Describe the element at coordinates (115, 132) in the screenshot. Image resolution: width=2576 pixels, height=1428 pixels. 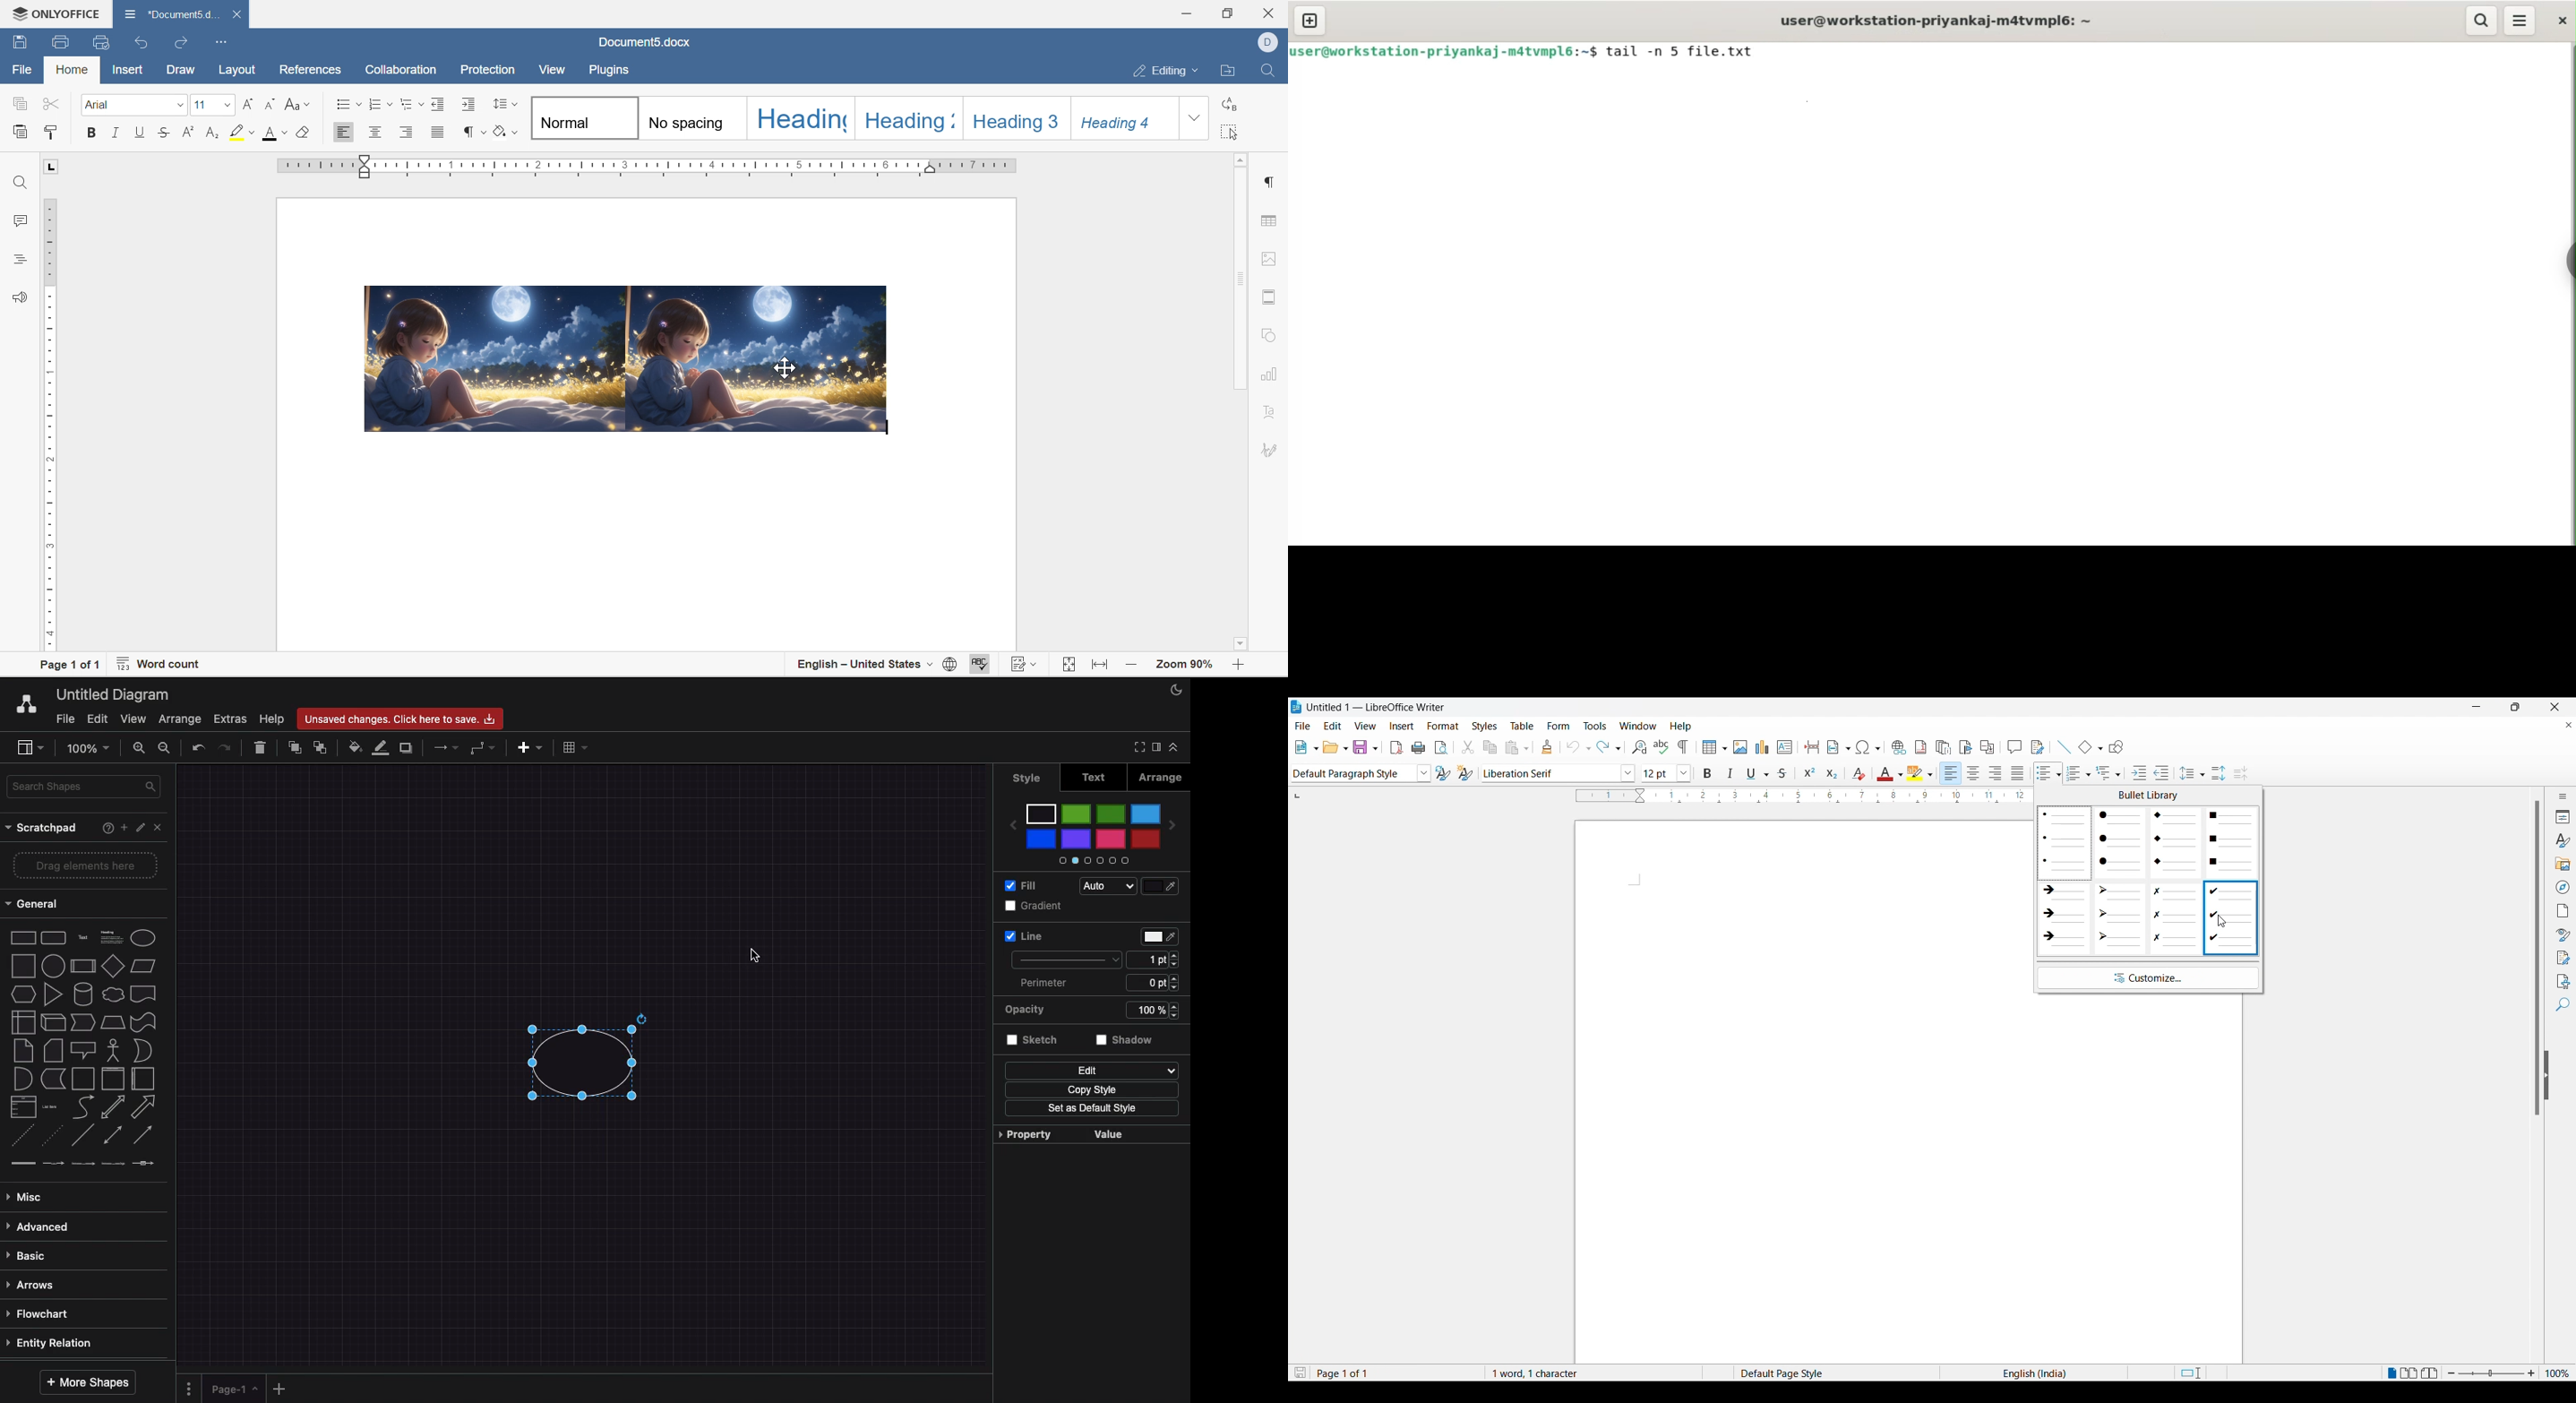
I see `italic` at that location.